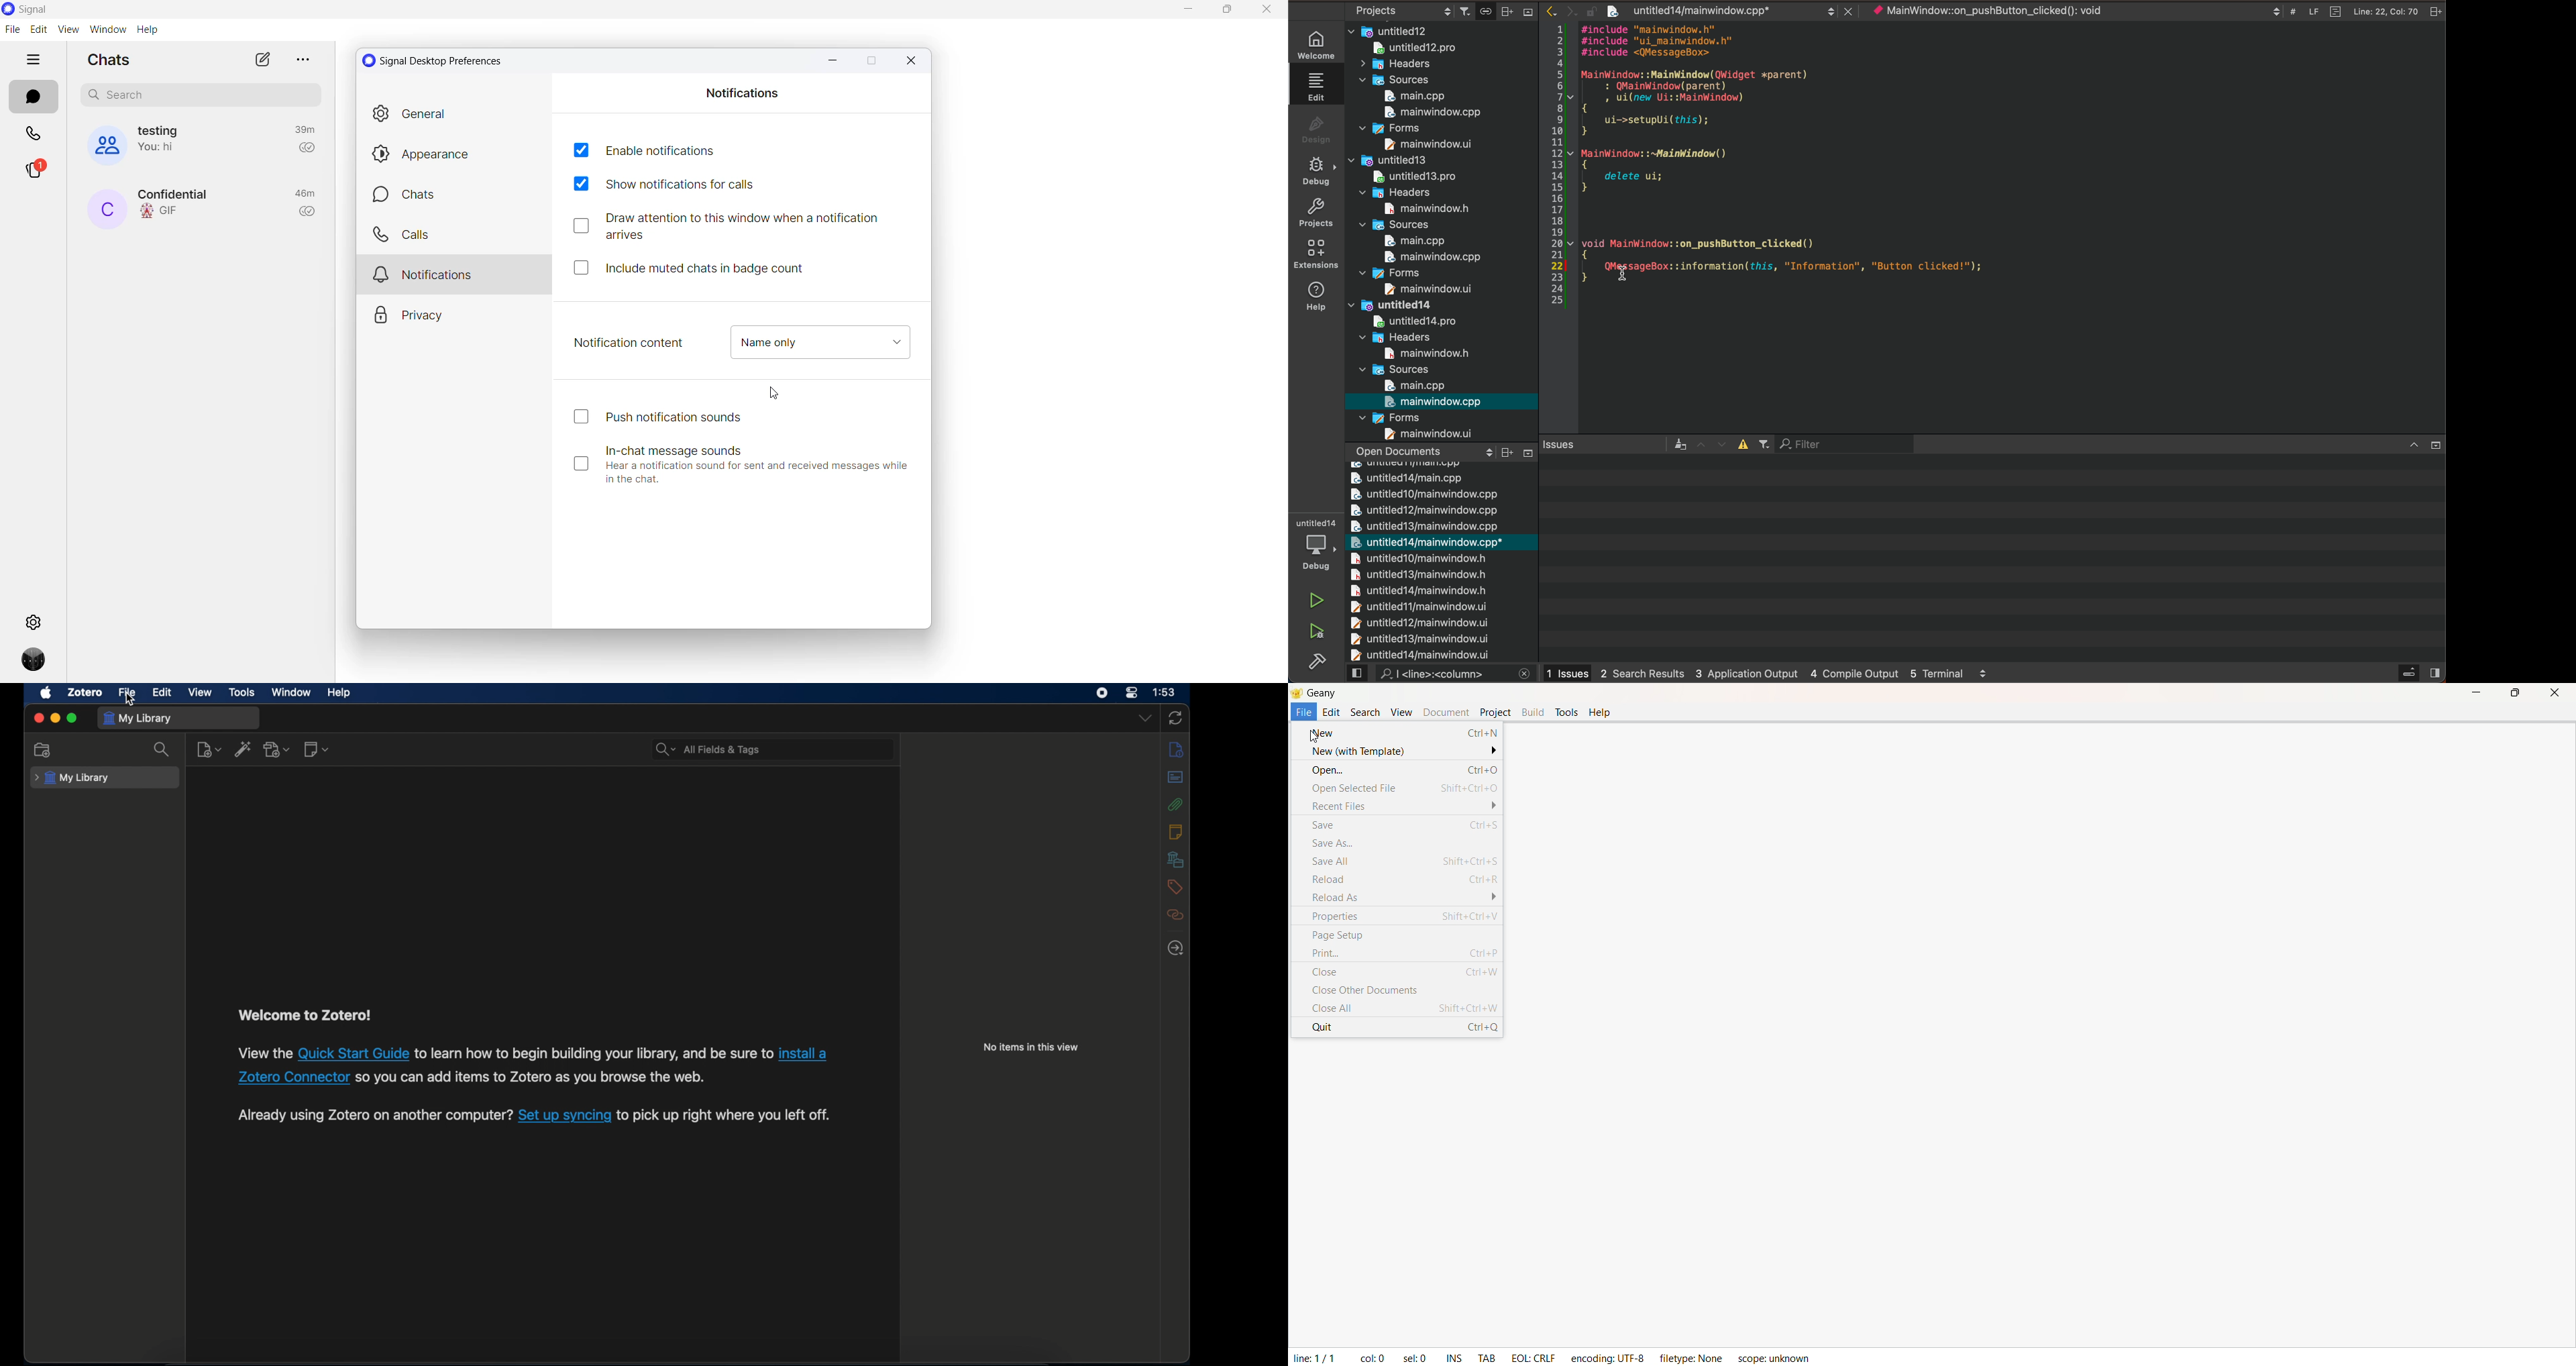  I want to click on projects, so click(1315, 212).